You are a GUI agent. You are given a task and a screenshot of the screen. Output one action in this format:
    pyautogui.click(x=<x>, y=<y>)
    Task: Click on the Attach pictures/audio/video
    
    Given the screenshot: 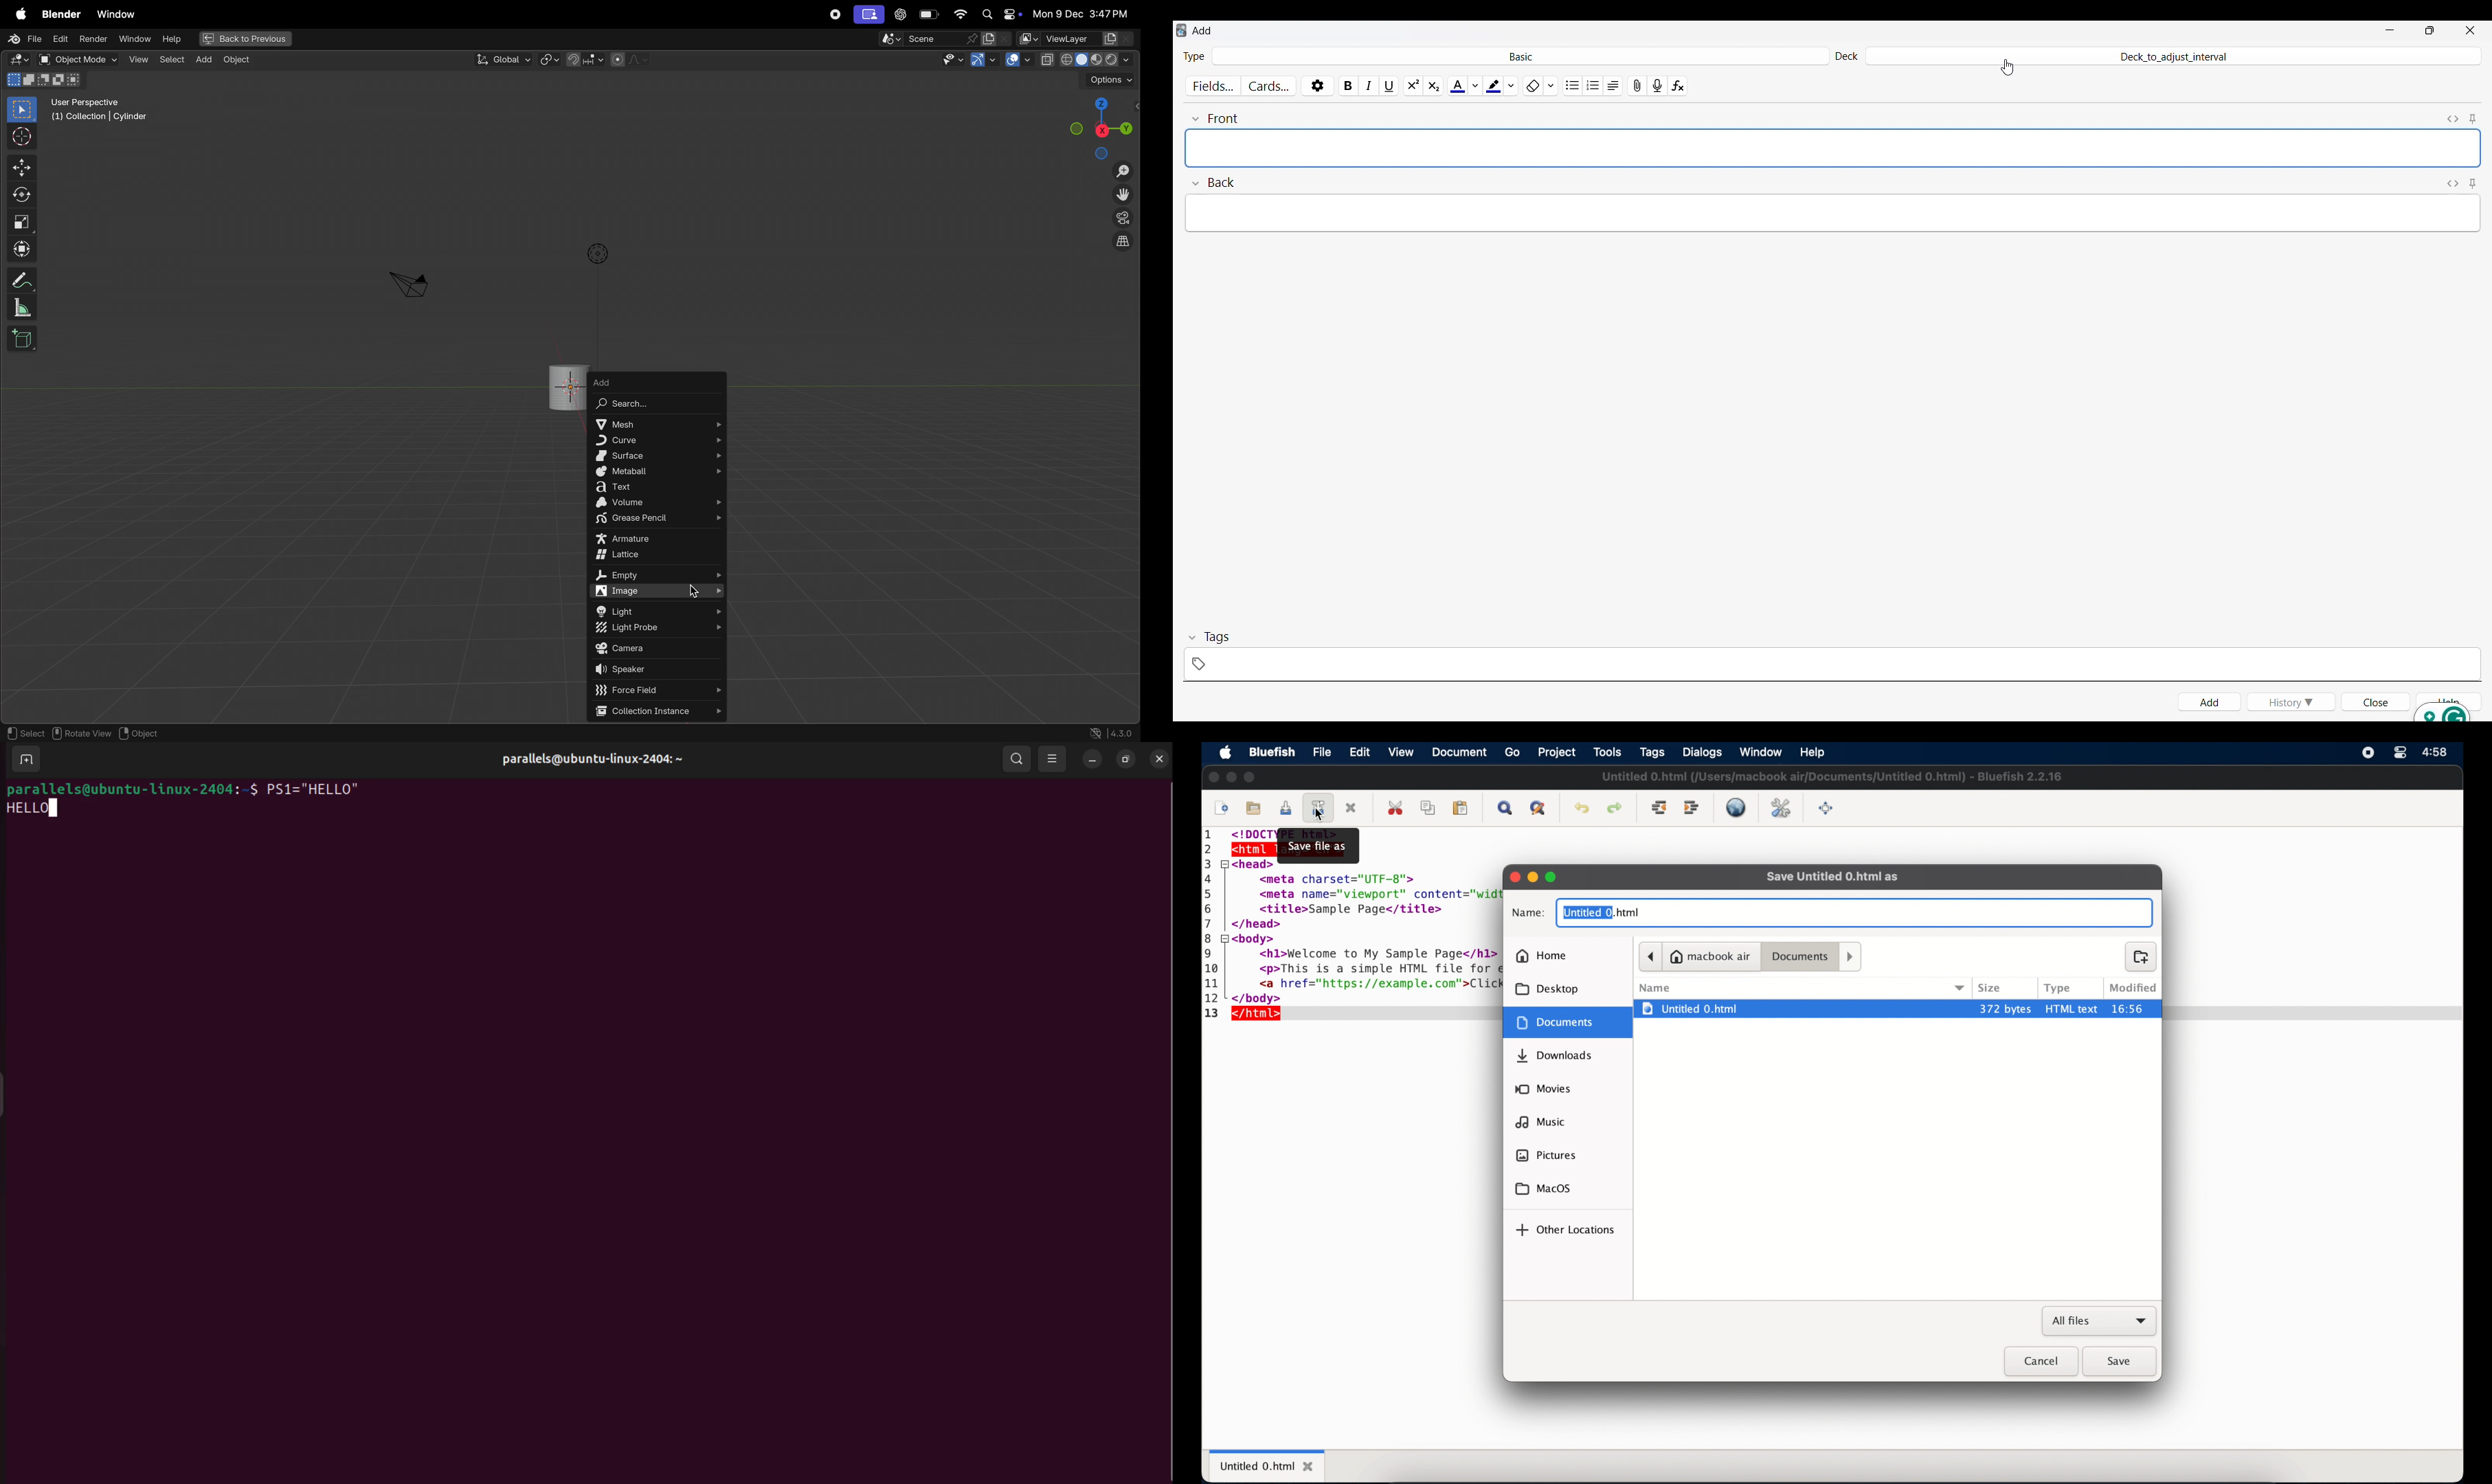 What is the action you would take?
    pyautogui.click(x=1637, y=86)
    